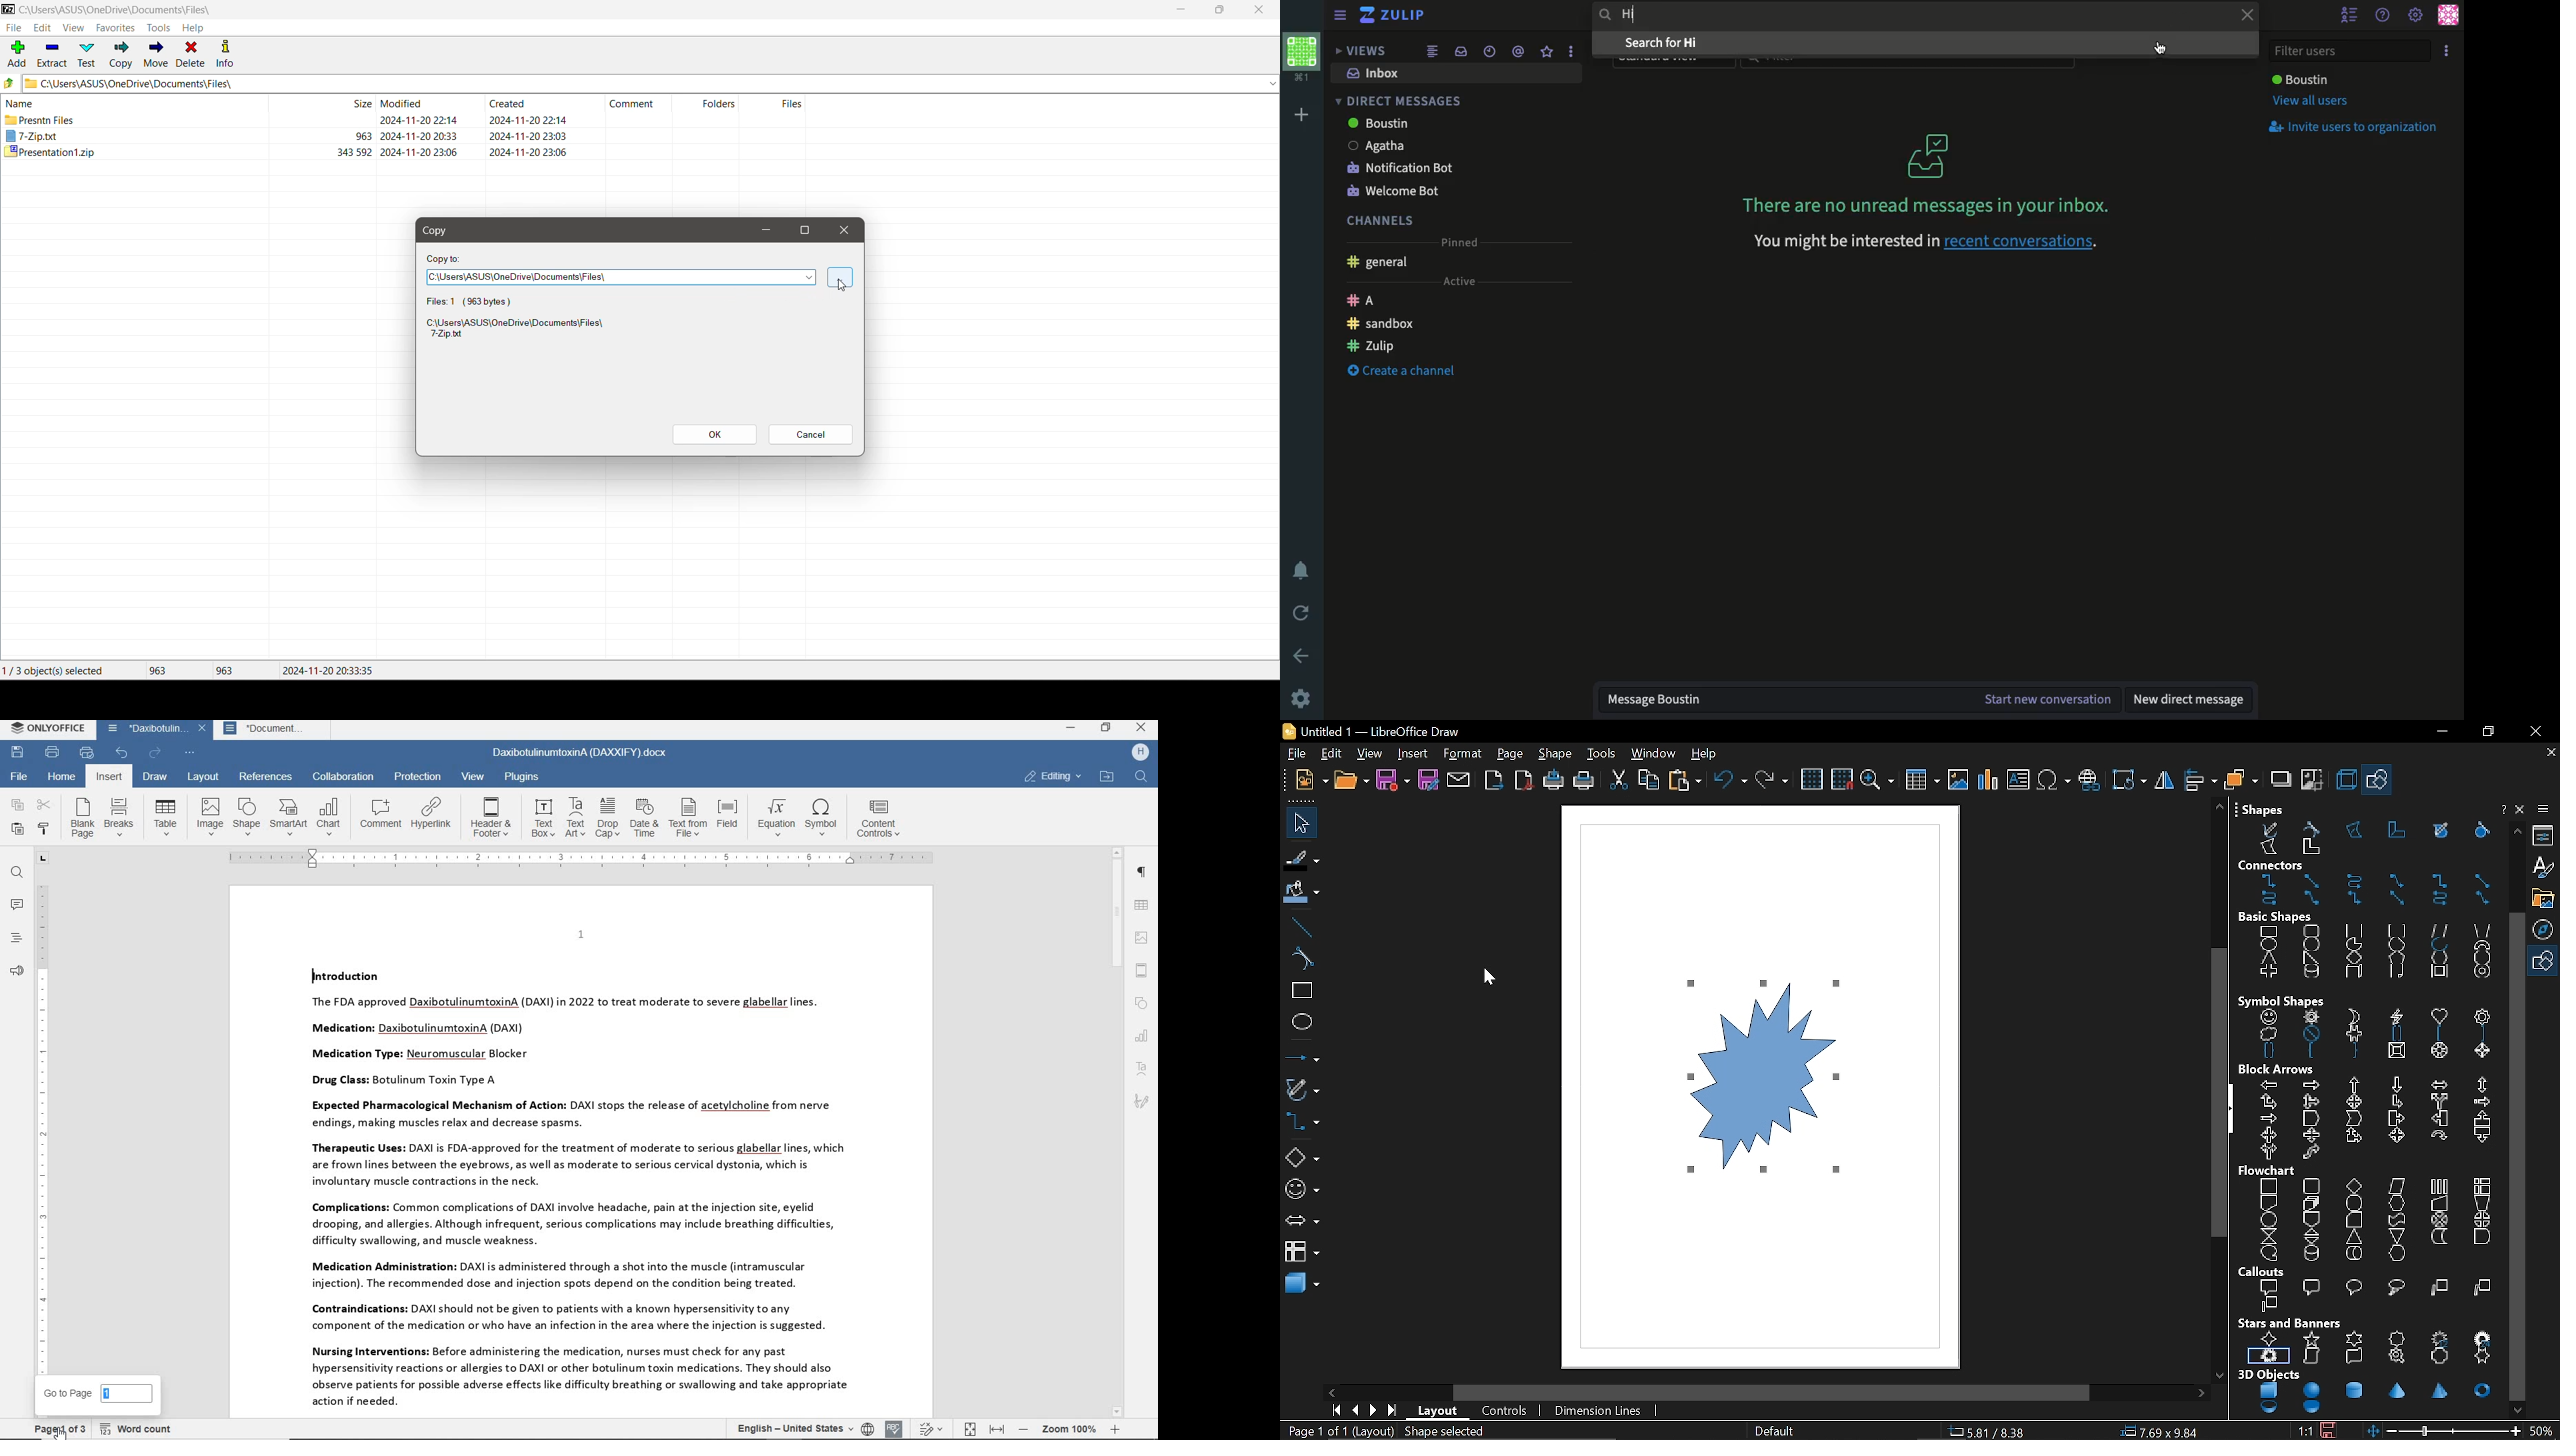  Describe the element at coordinates (1390, 125) in the screenshot. I see `boustin` at that location.